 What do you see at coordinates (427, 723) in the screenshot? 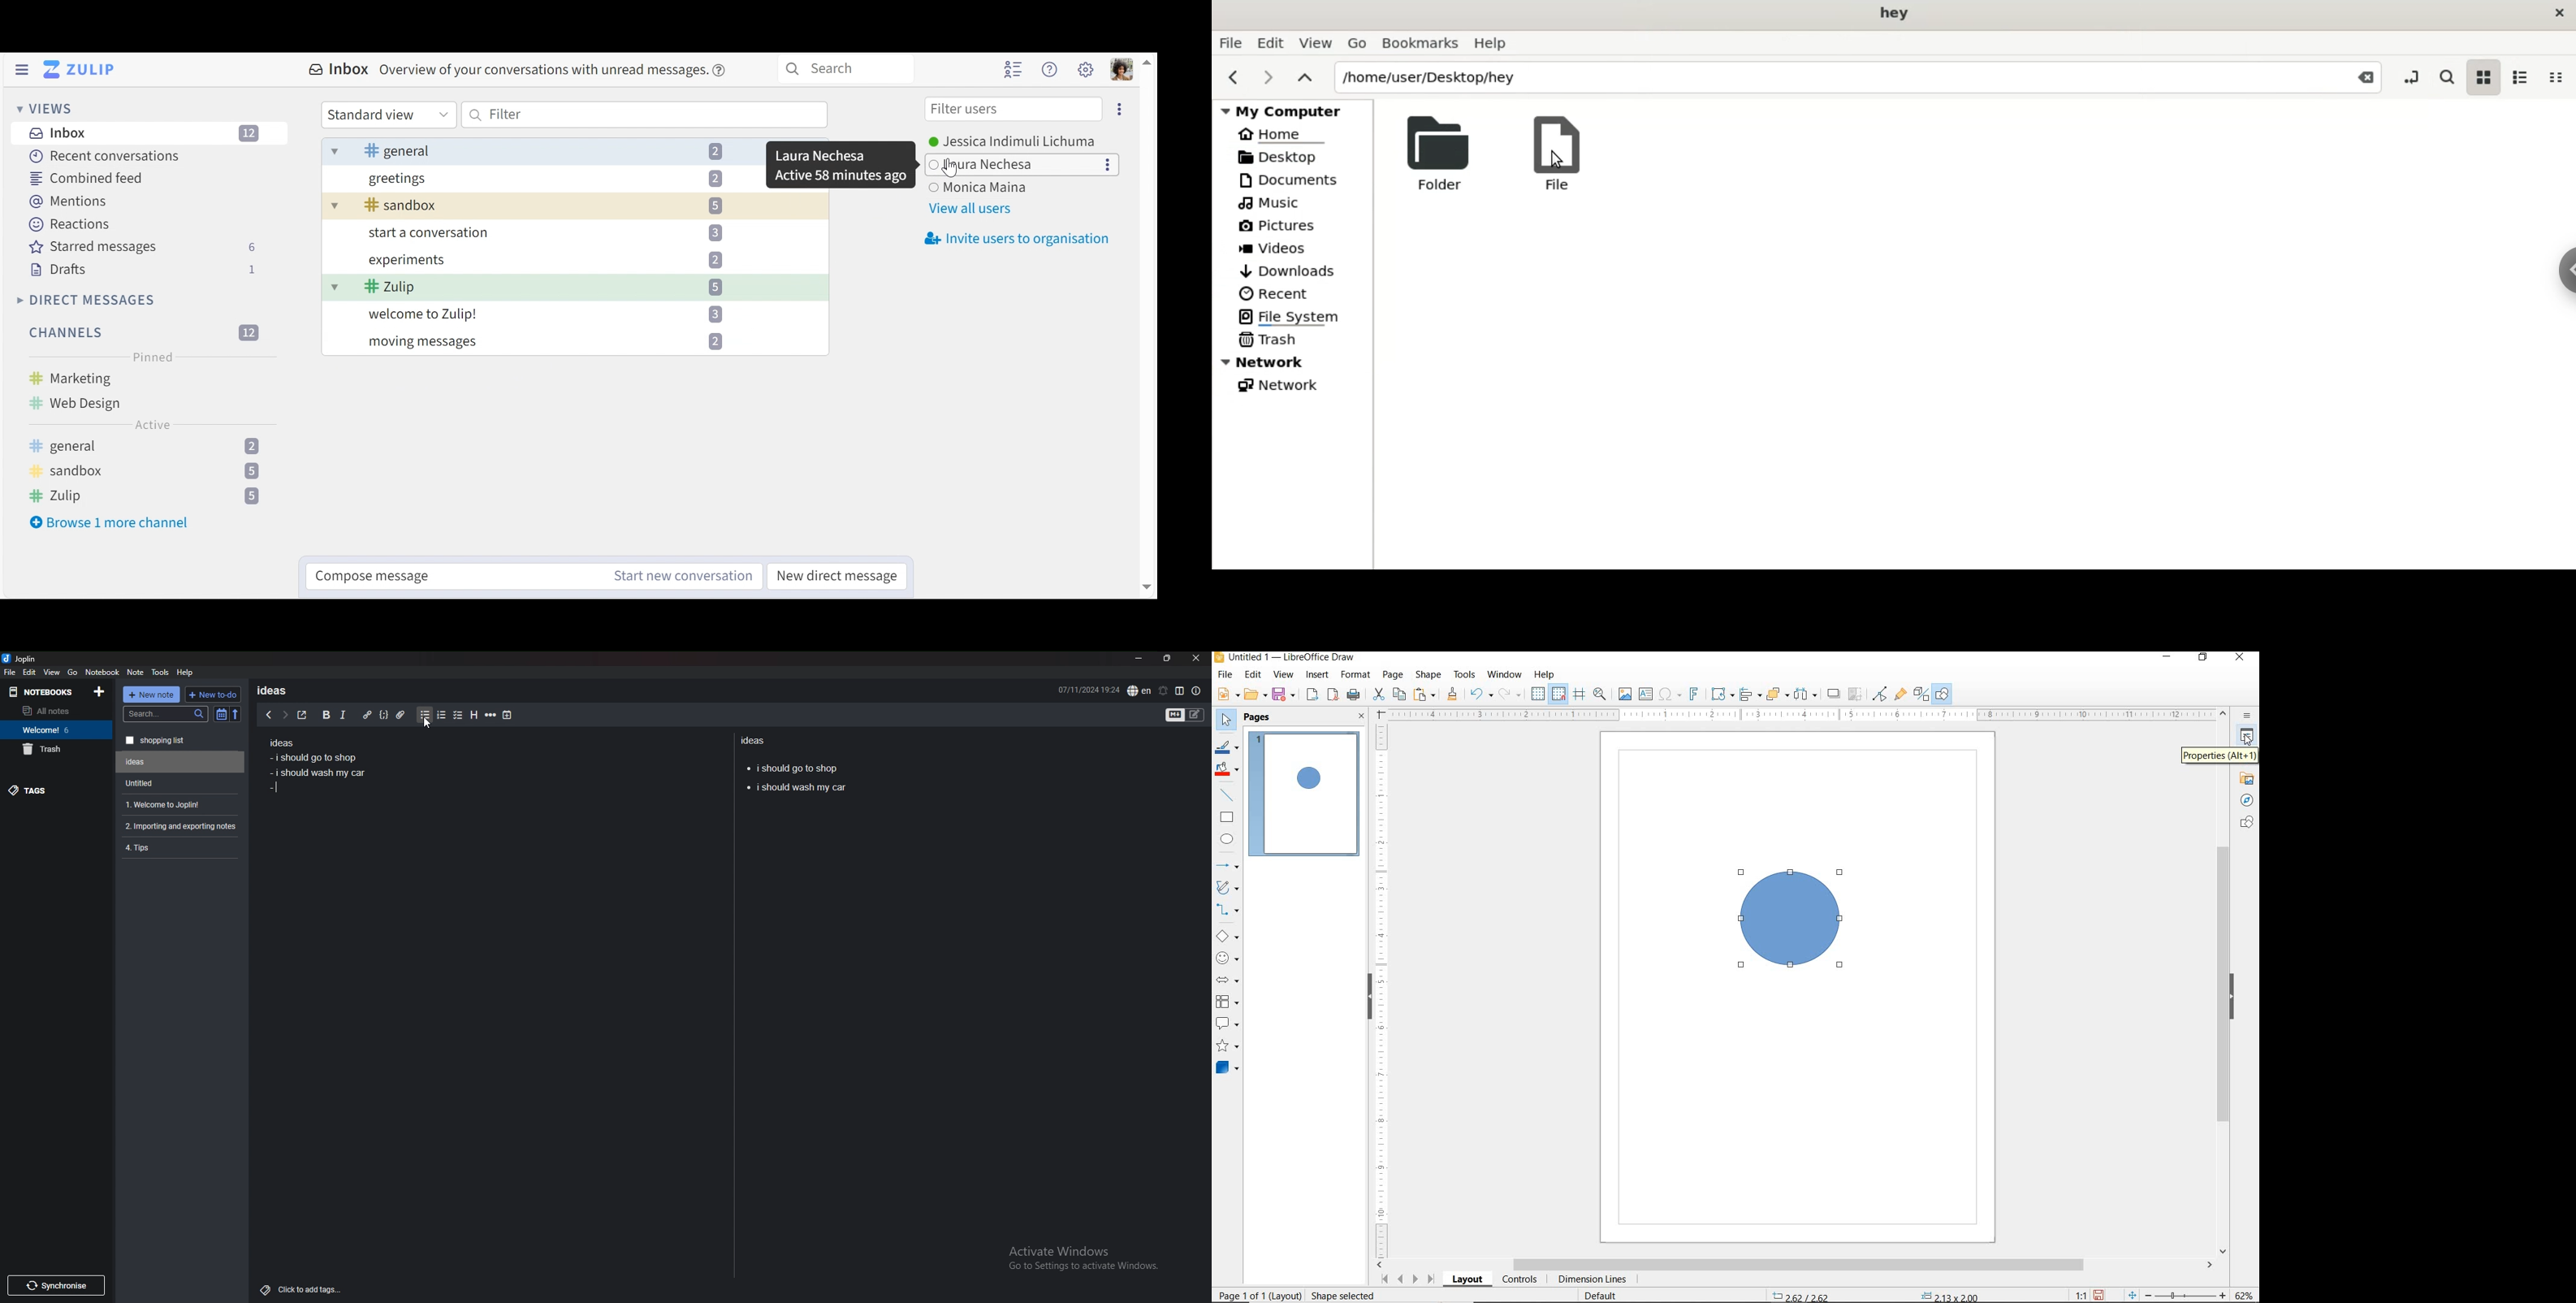
I see `cursor` at bounding box center [427, 723].